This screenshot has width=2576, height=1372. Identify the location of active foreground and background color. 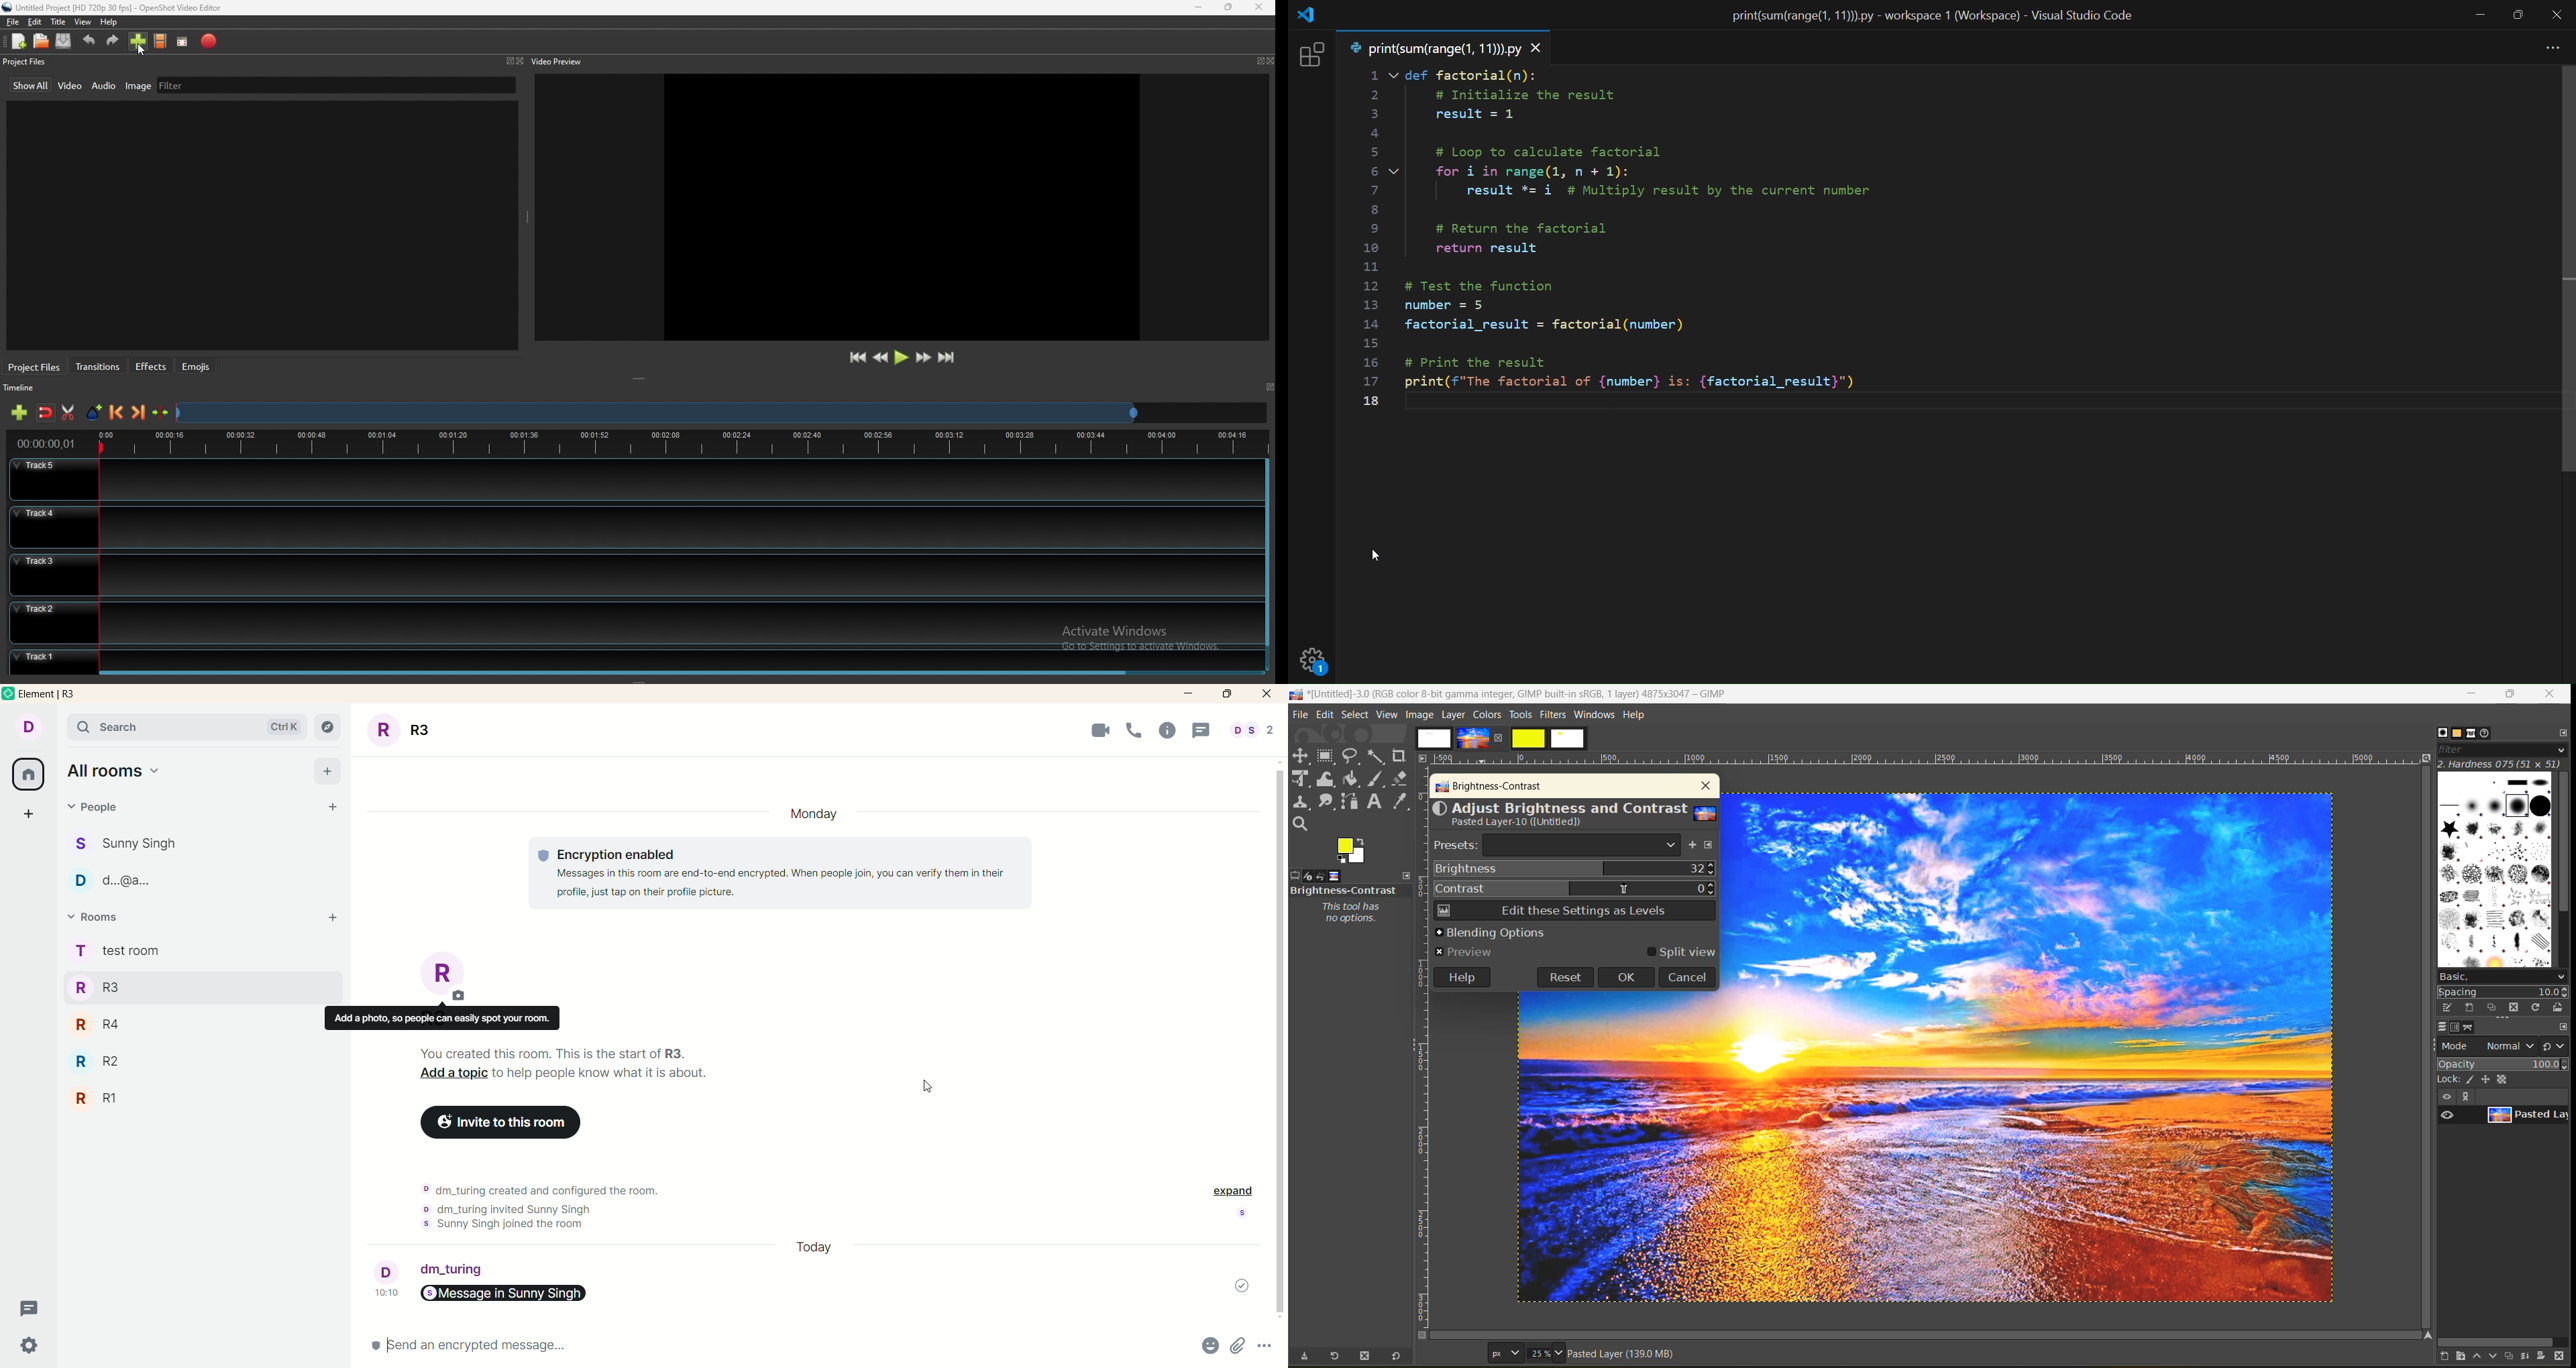
(1354, 851).